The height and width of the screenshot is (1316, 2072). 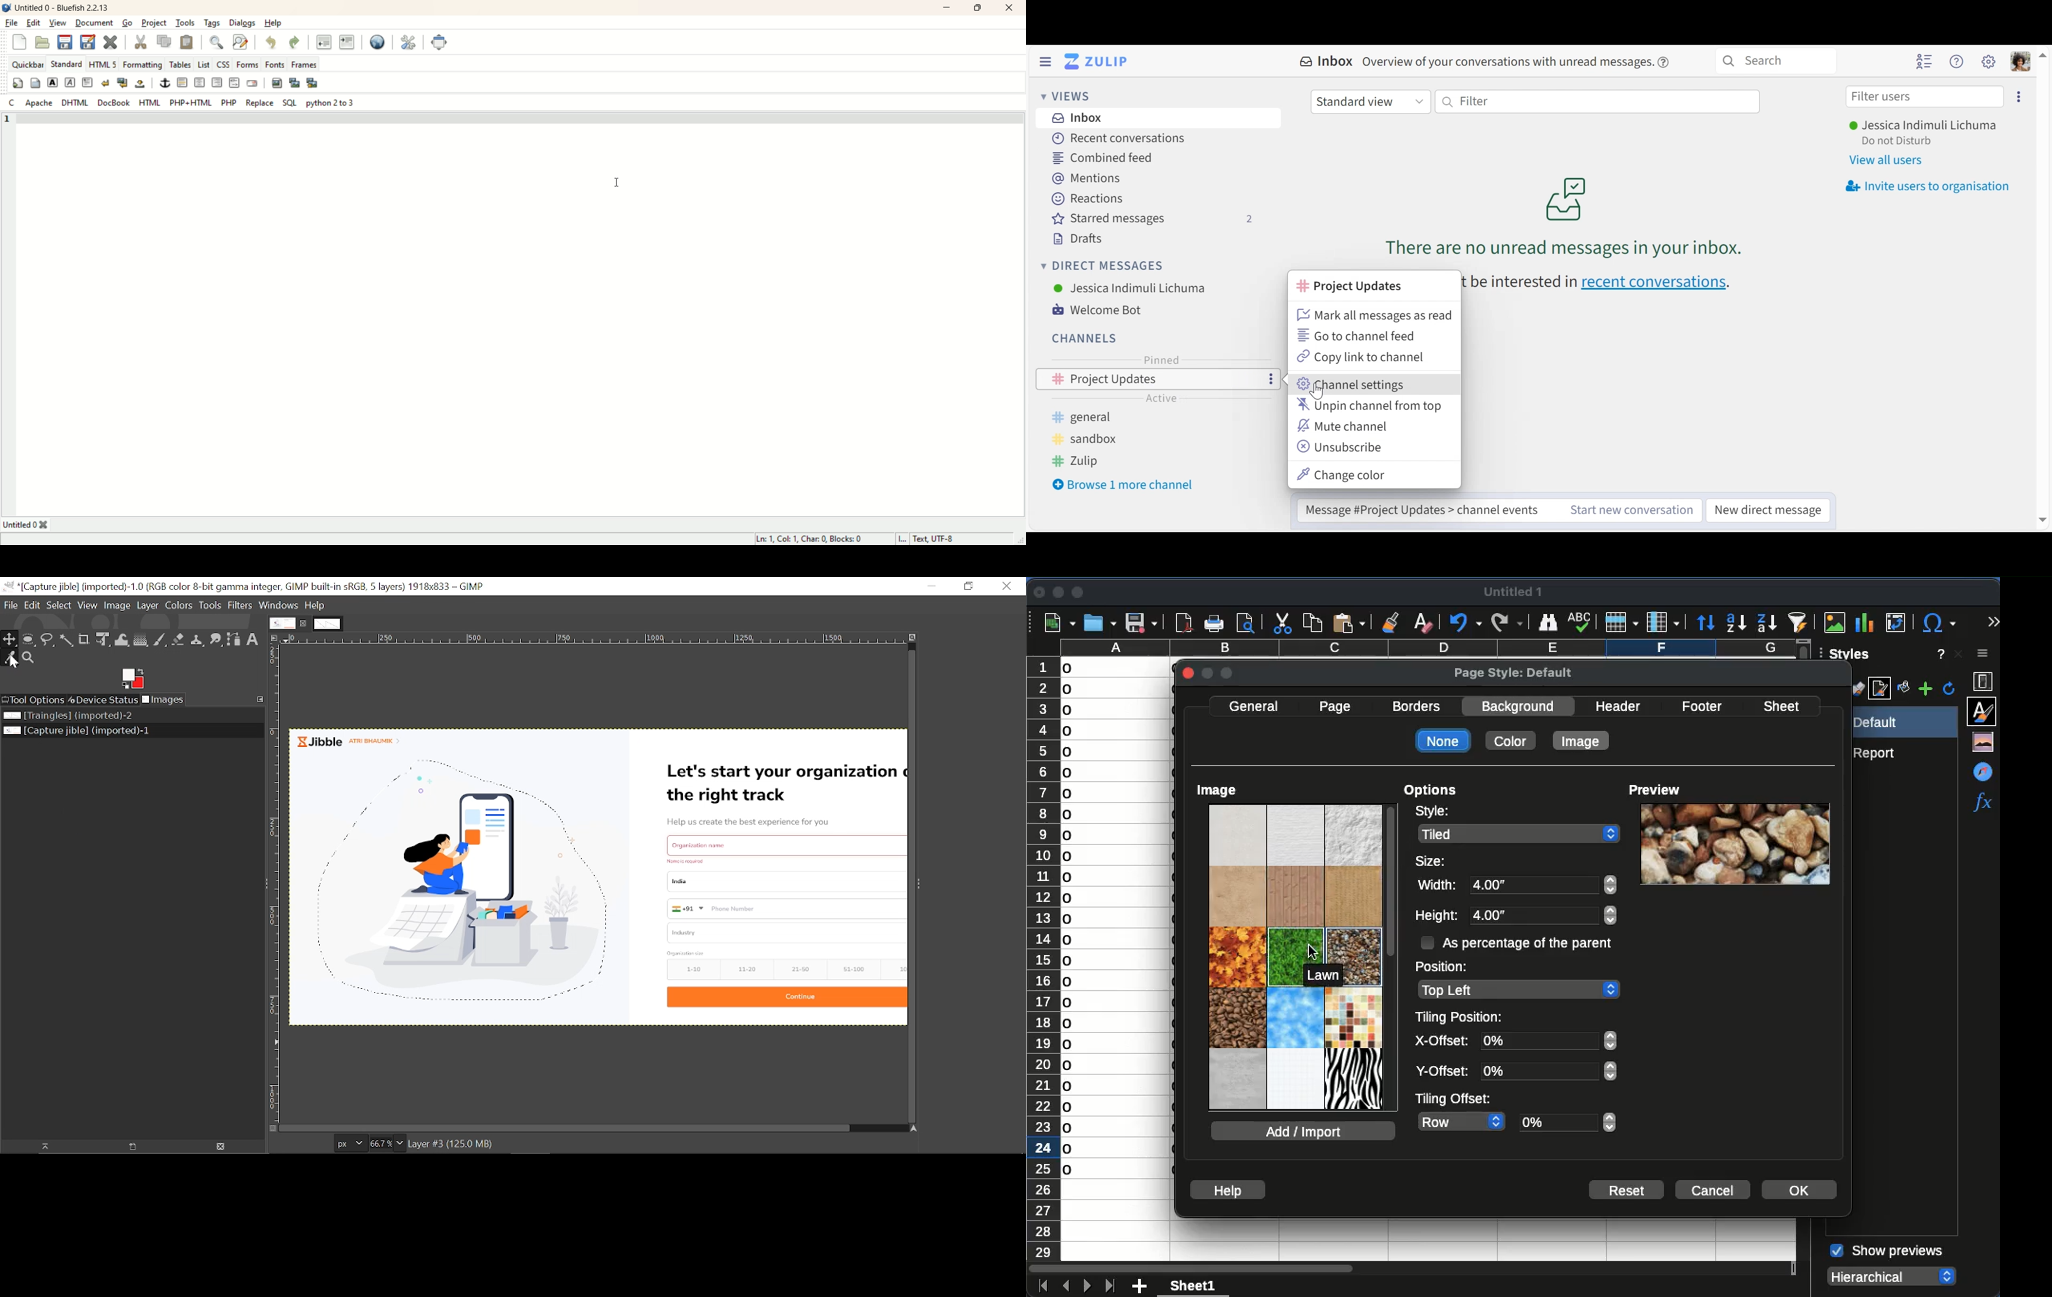 I want to click on replace, so click(x=260, y=104).